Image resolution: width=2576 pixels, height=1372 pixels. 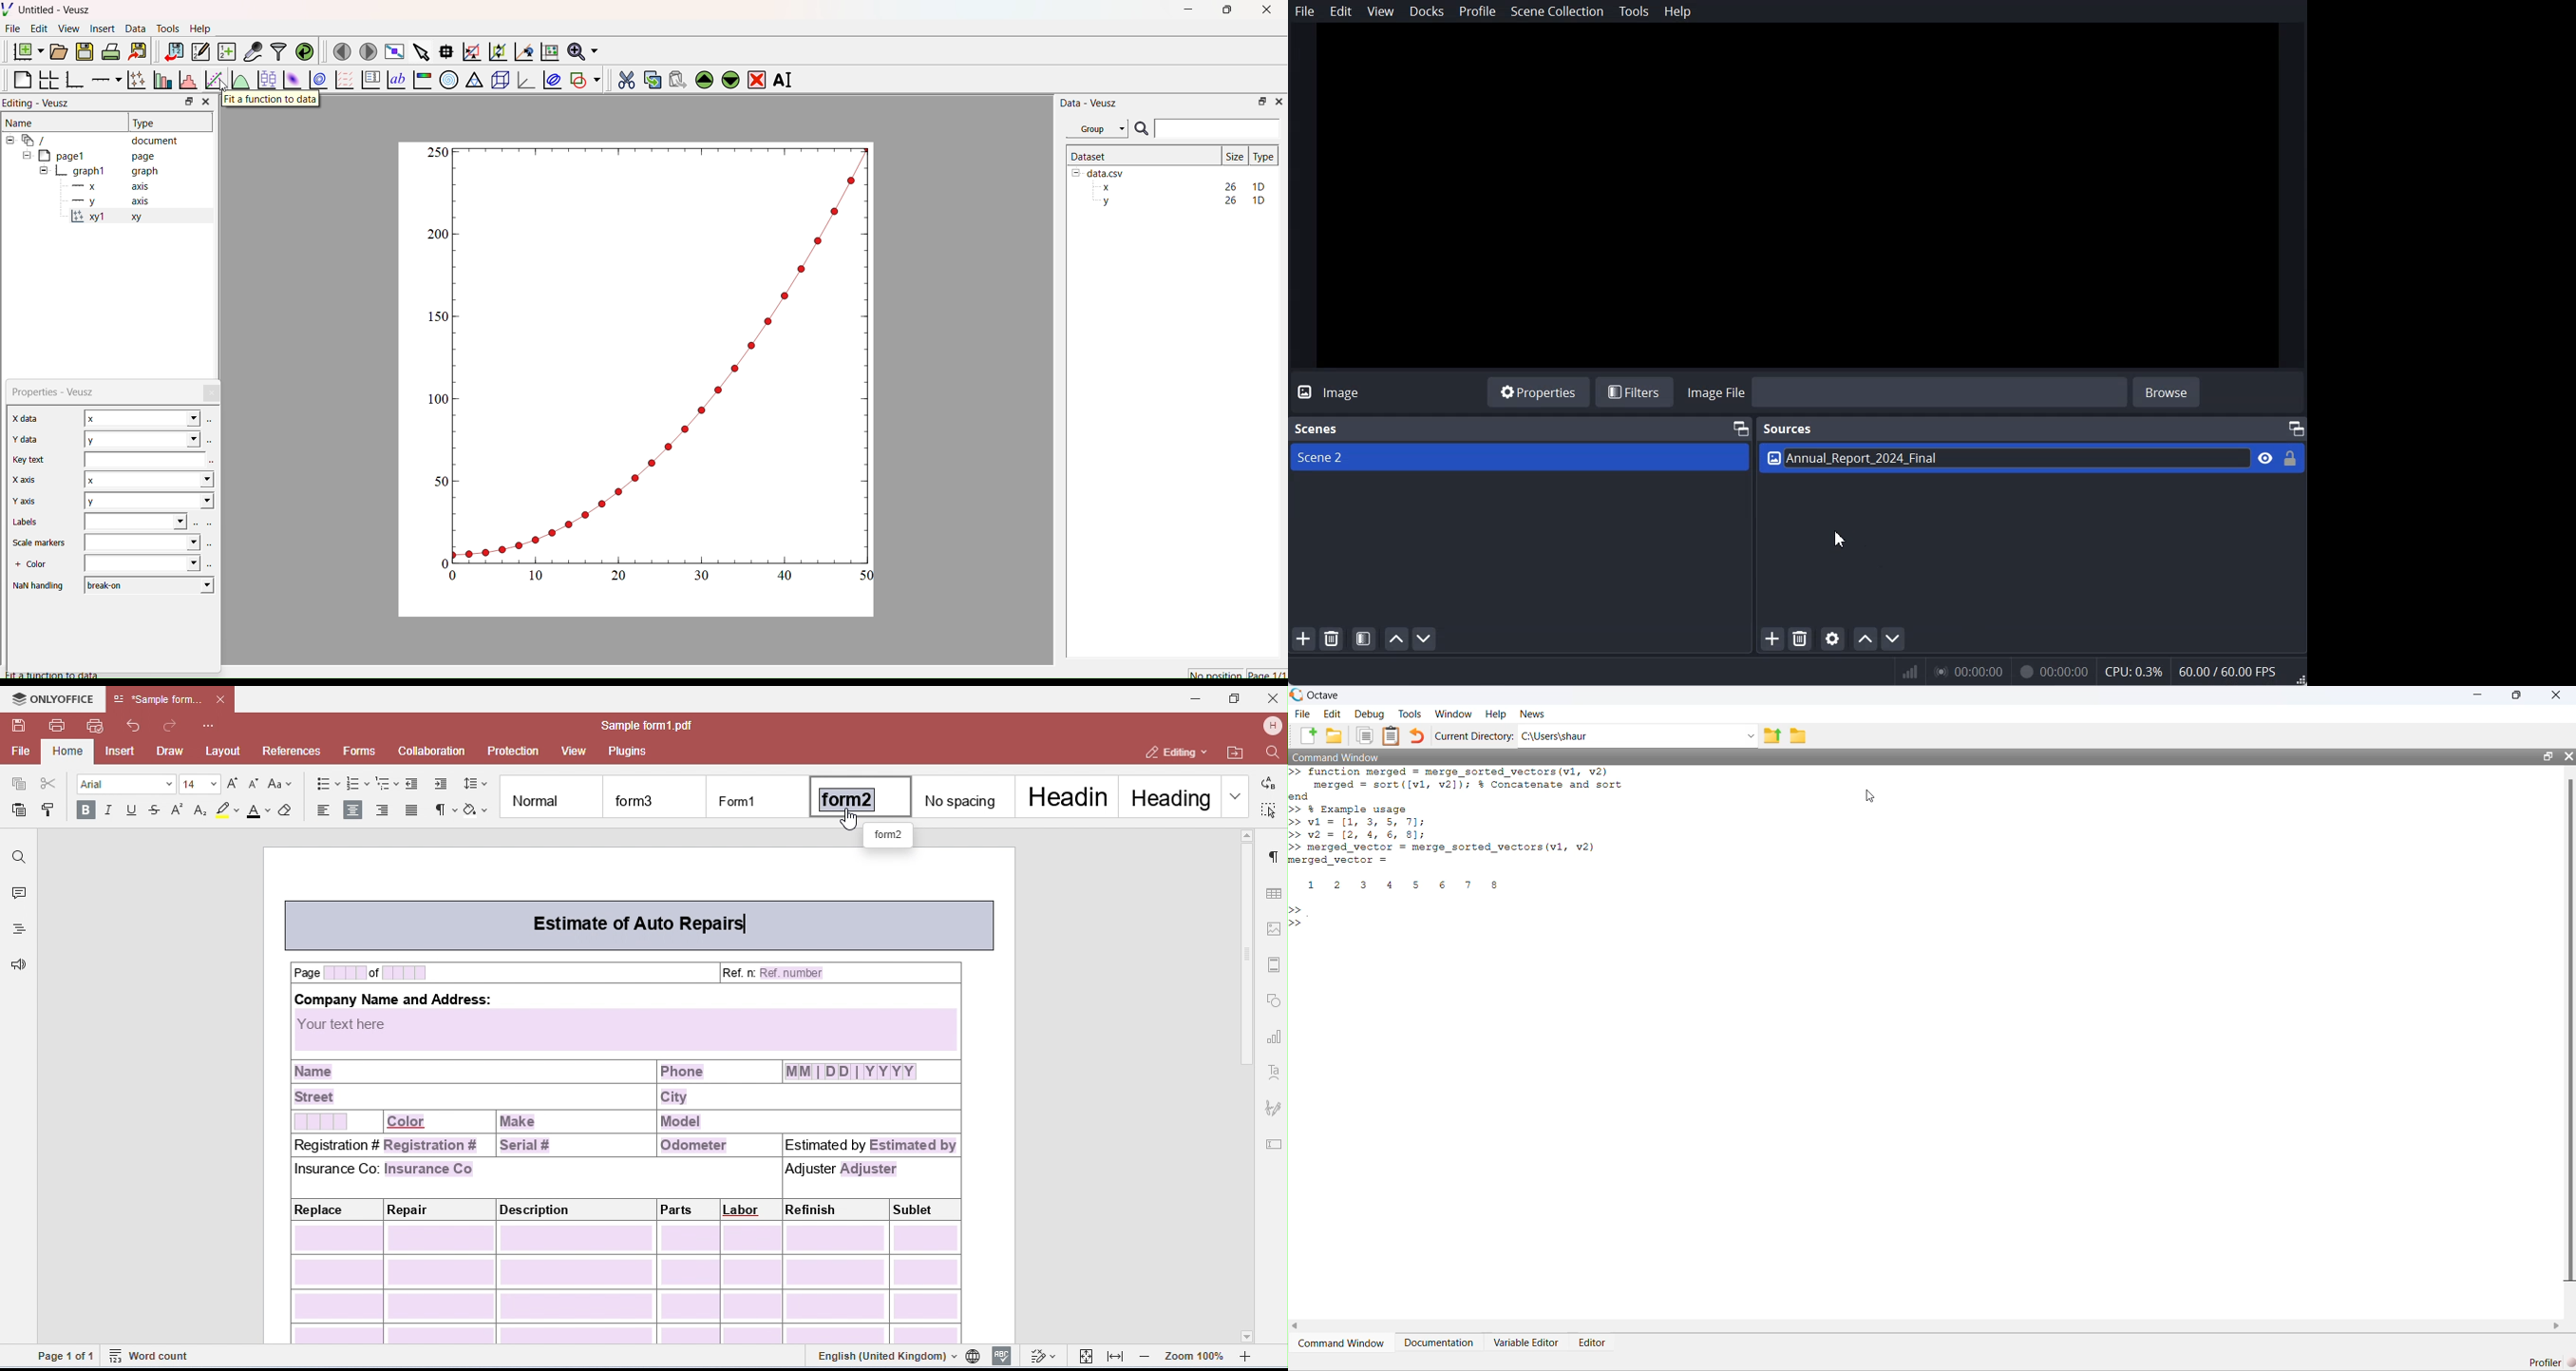 I want to click on Plot bar charts, so click(x=161, y=81).